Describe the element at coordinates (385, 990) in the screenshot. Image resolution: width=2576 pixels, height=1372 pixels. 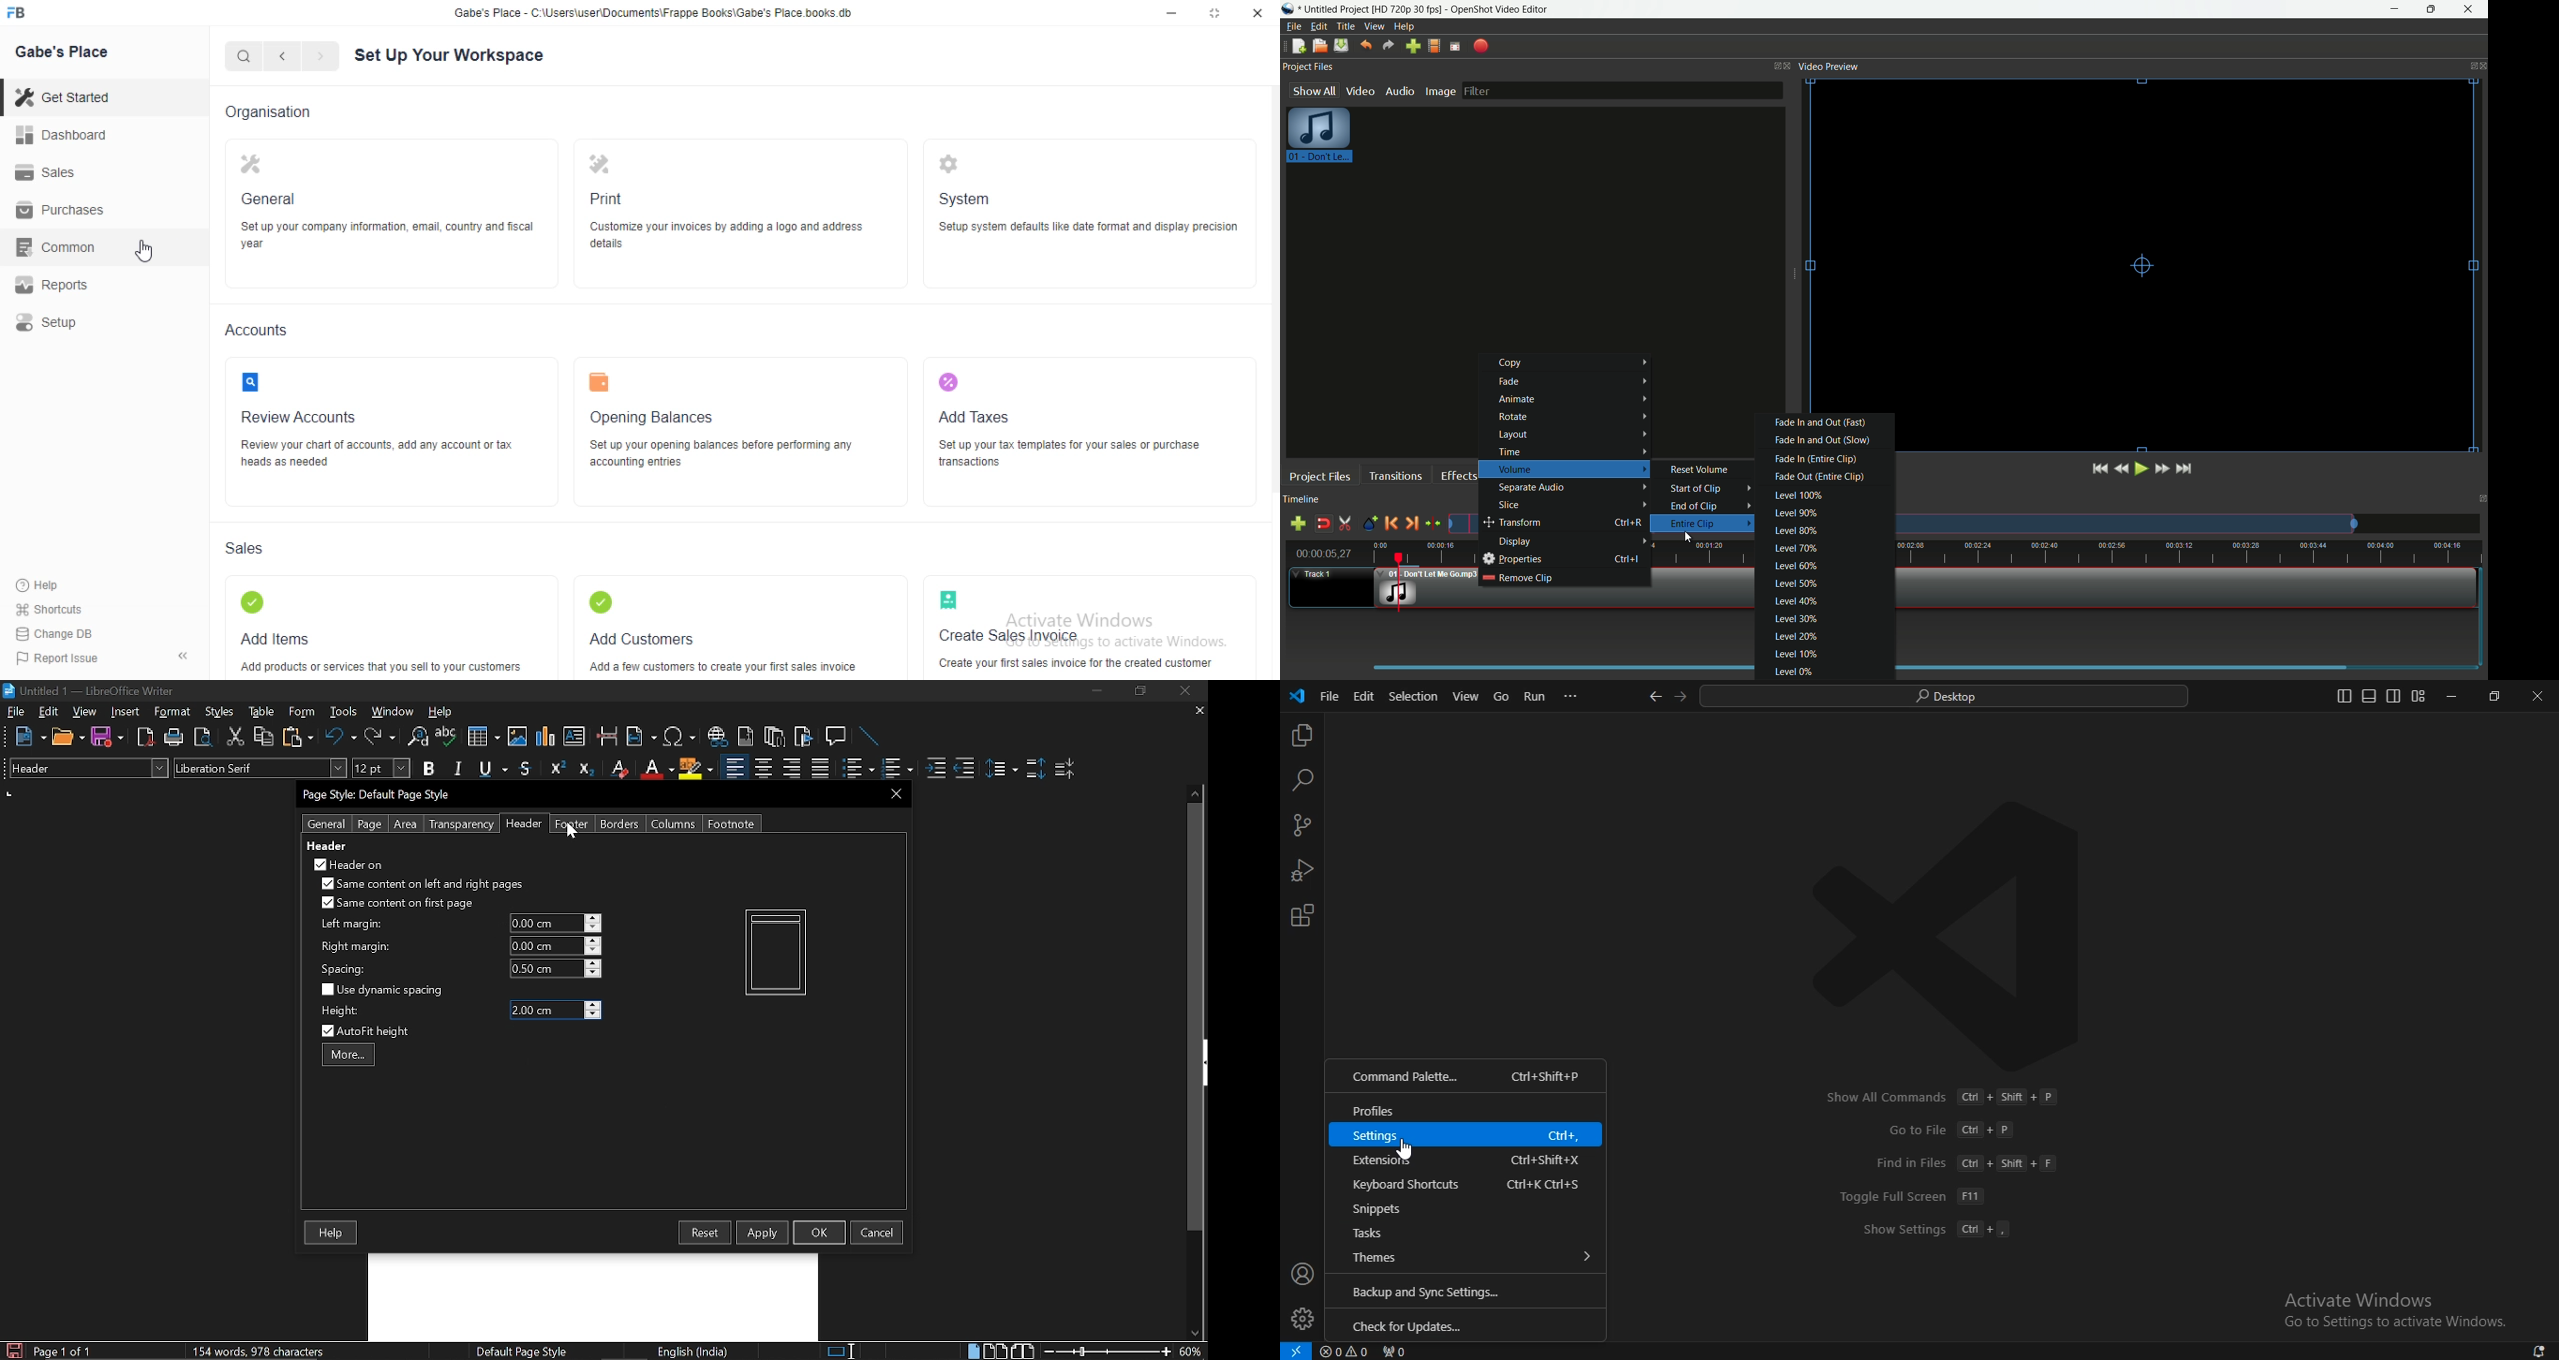
I see `Use dynamic spacing` at that location.